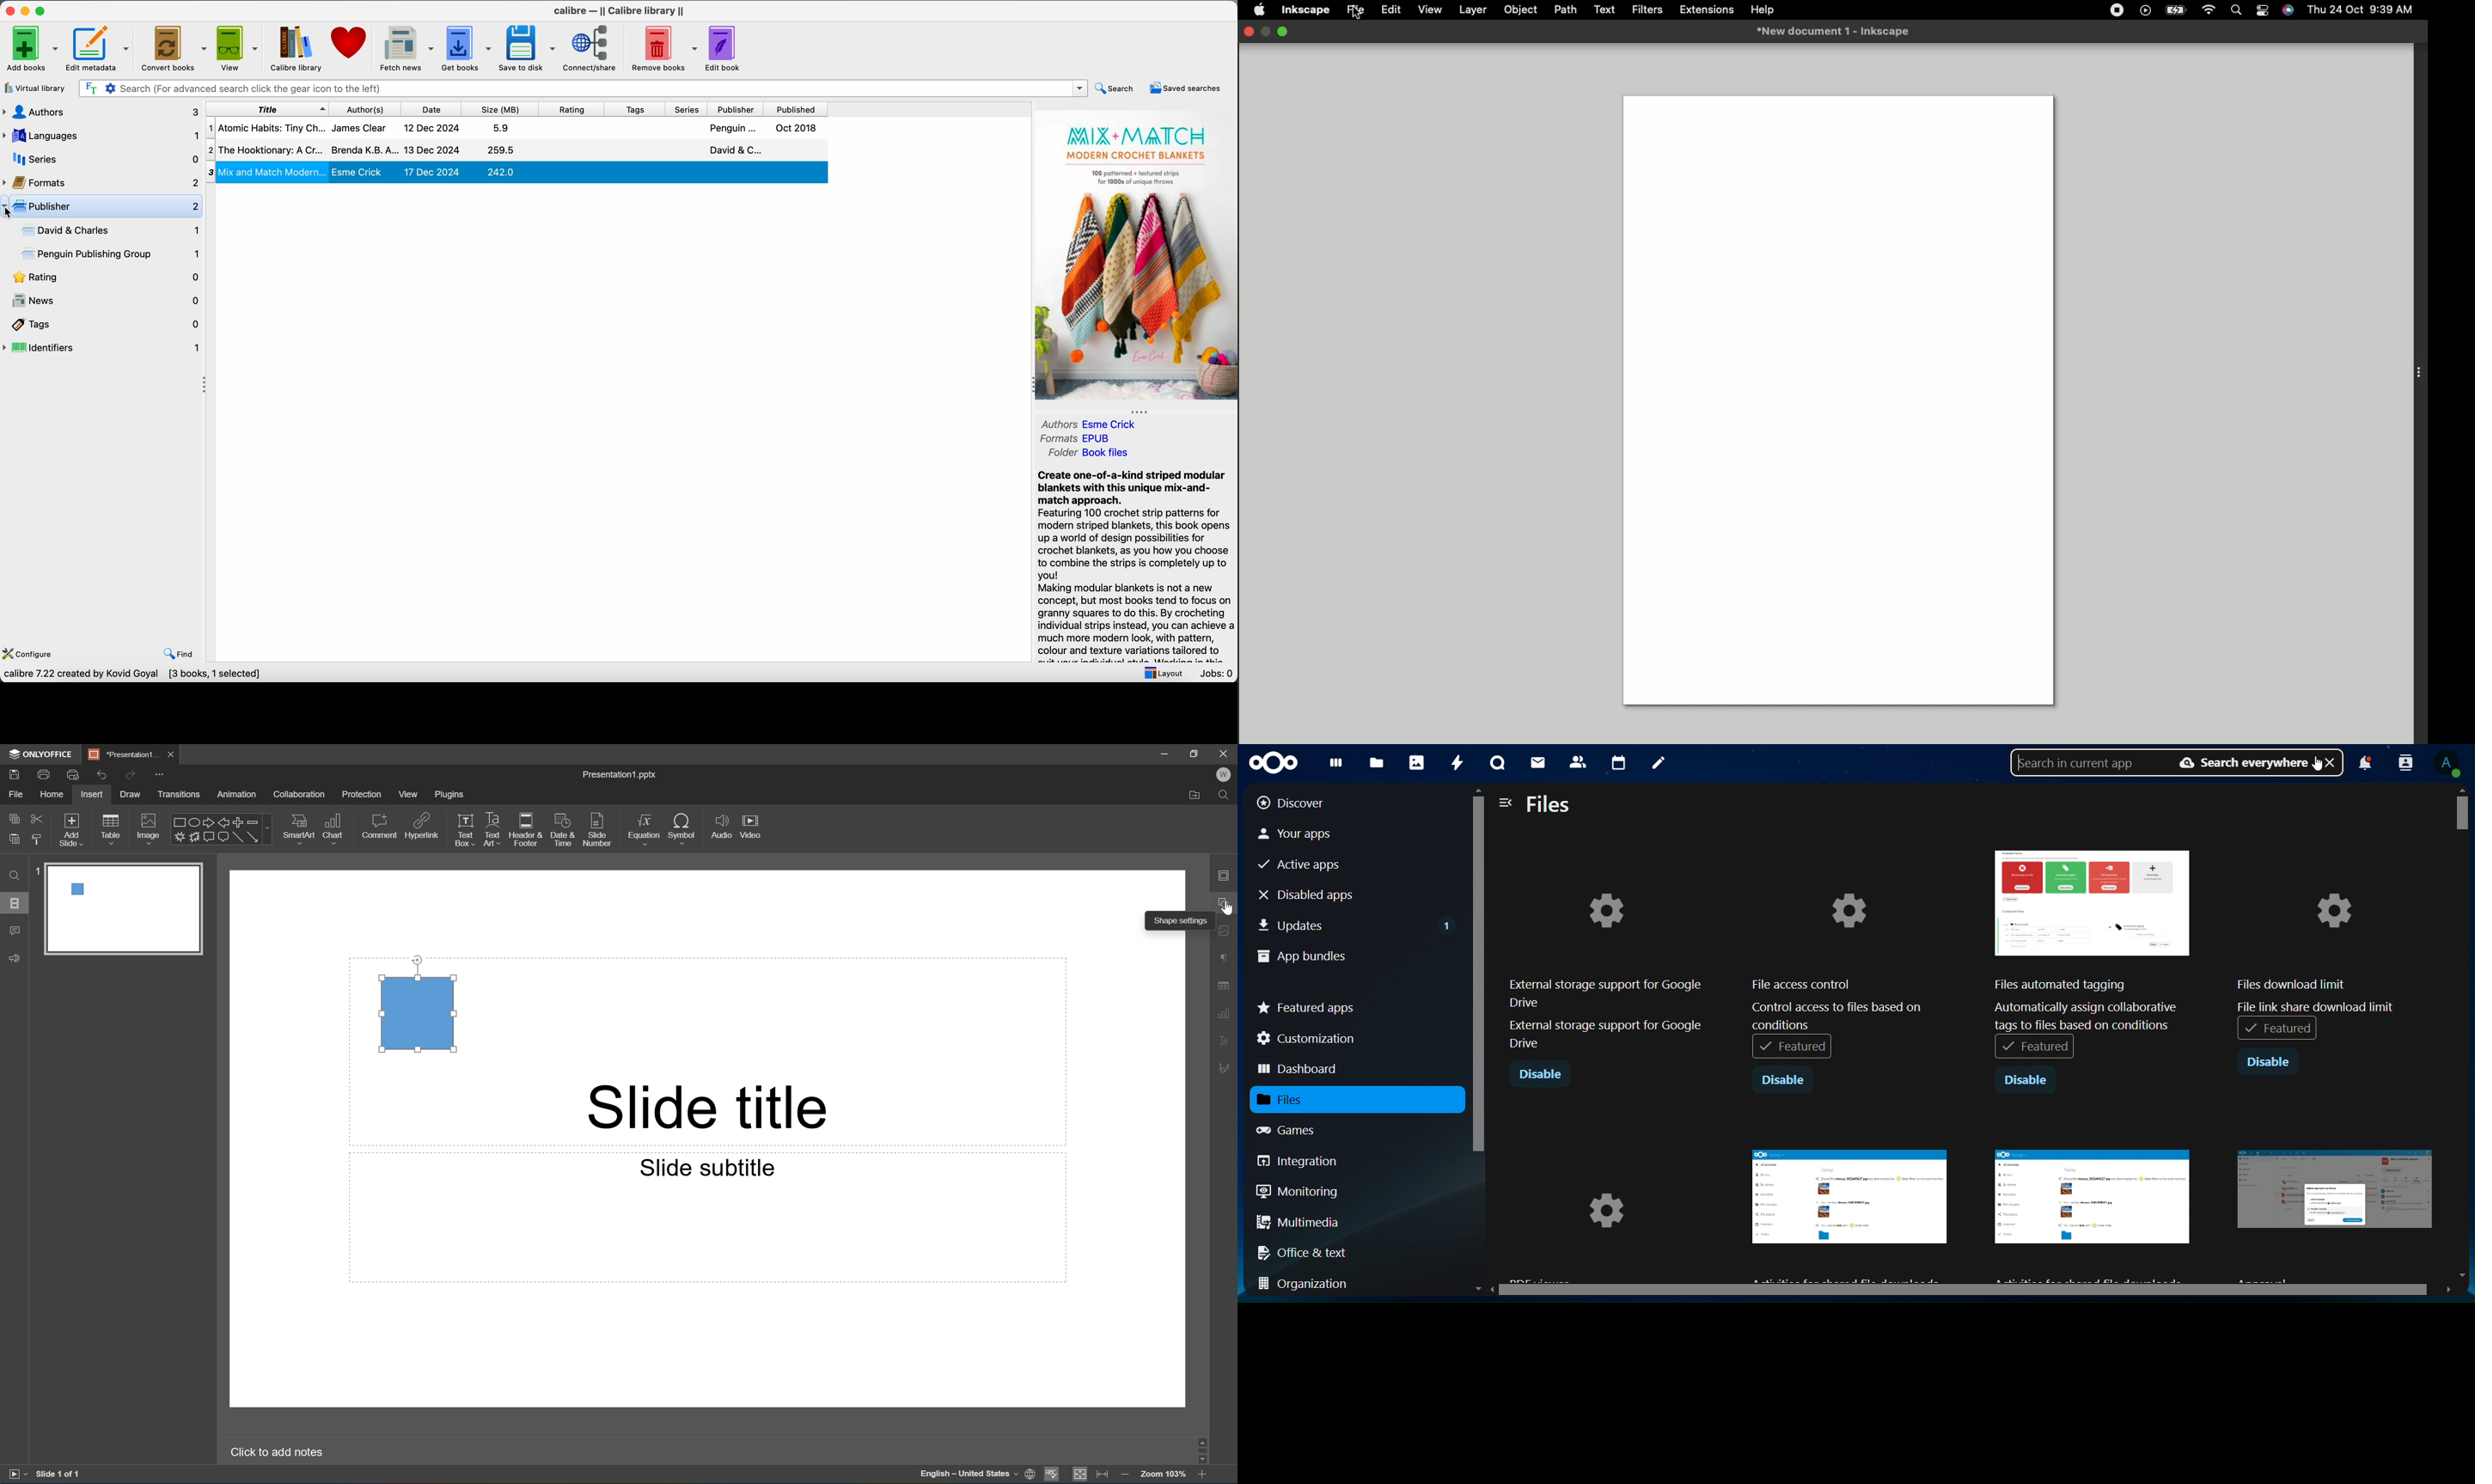 The width and height of the screenshot is (2492, 1484). Describe the element at coordinates (14, 902) in the screenshot. I see `Slides` at that location.